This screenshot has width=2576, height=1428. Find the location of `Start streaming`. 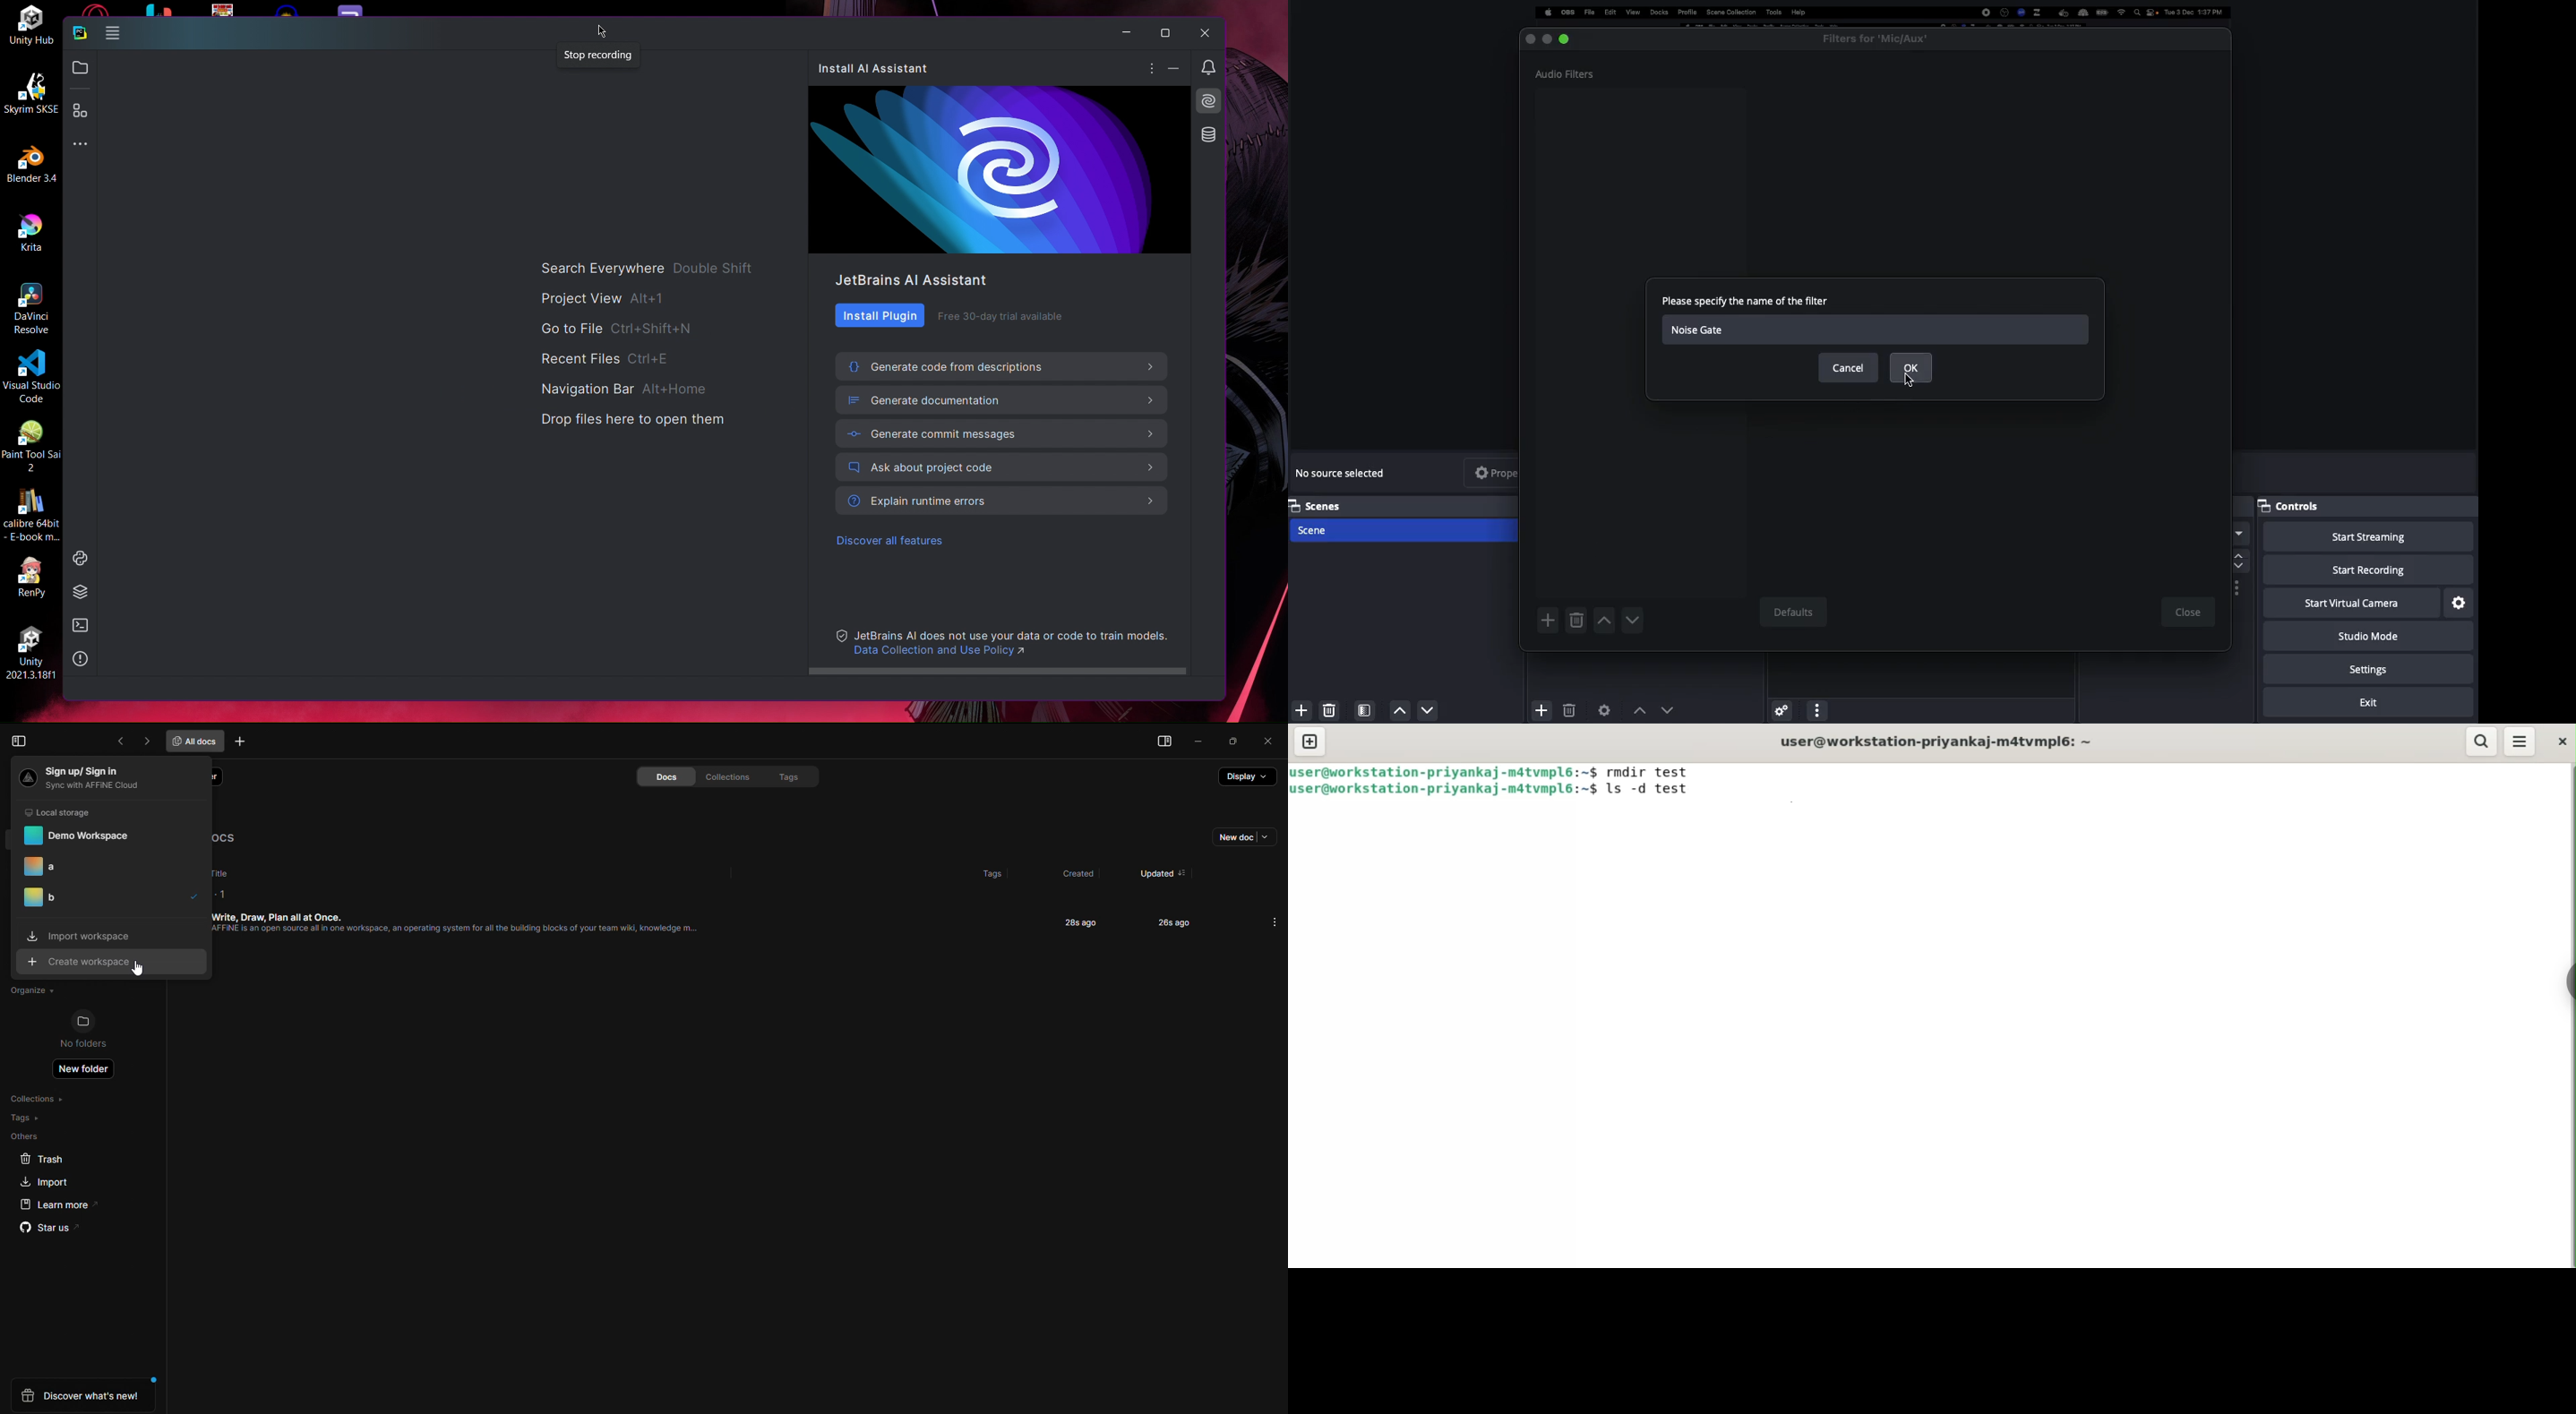

Start streaming is located at coordinates (2368, 537).